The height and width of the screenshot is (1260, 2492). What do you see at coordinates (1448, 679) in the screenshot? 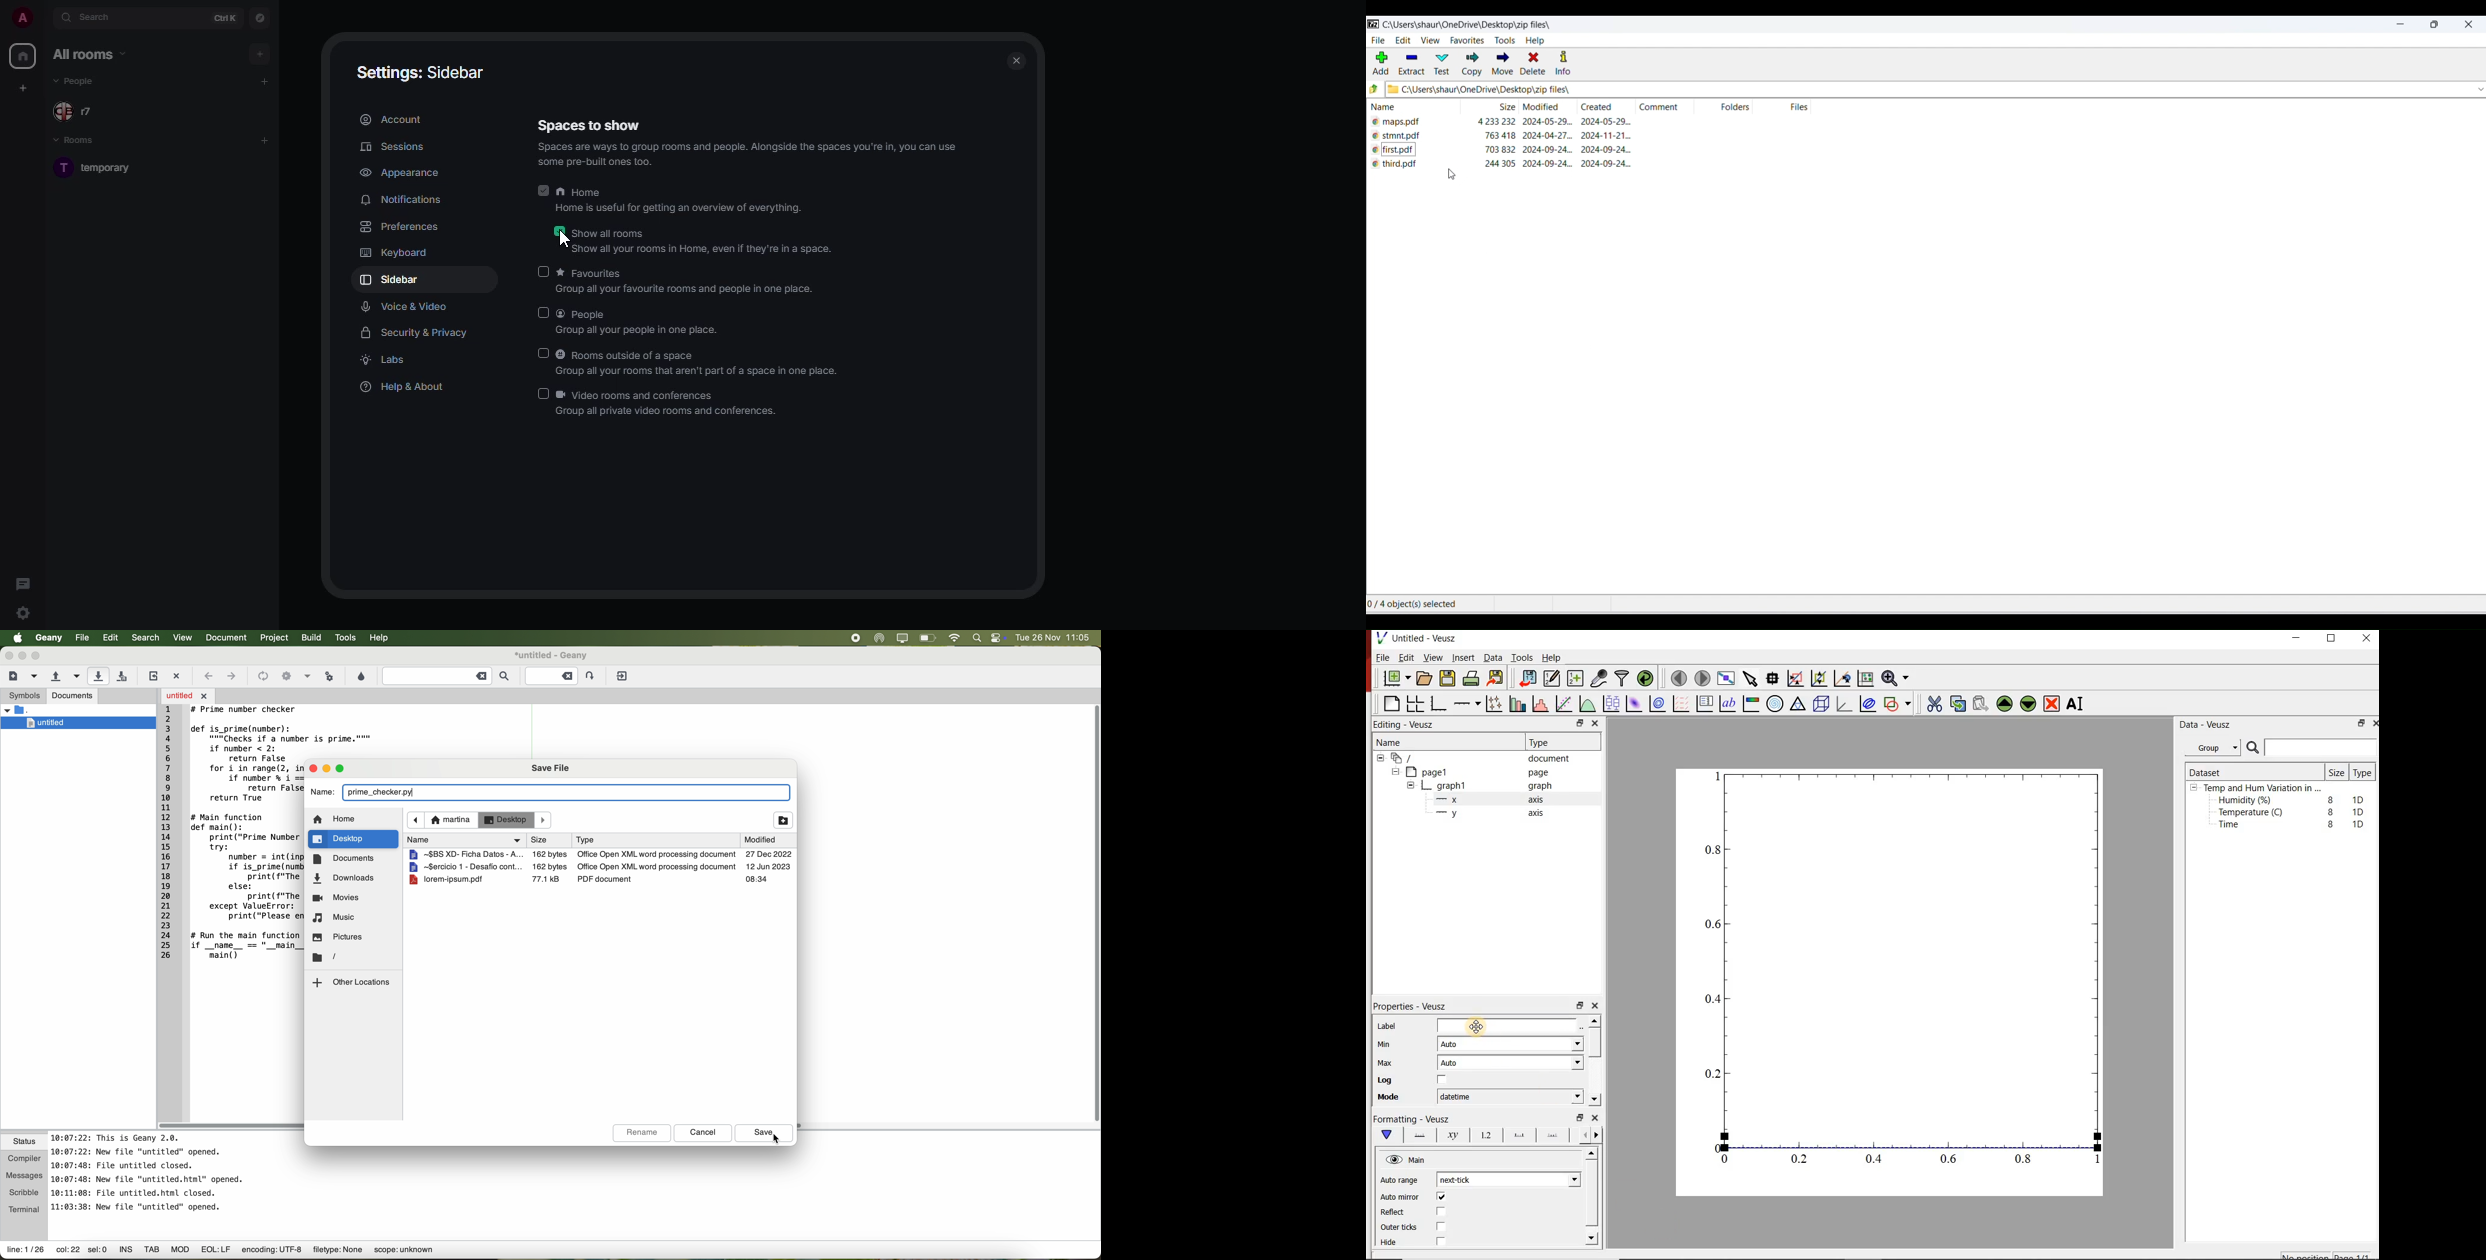
I see `save the document` at bounding box center [1448, 679].